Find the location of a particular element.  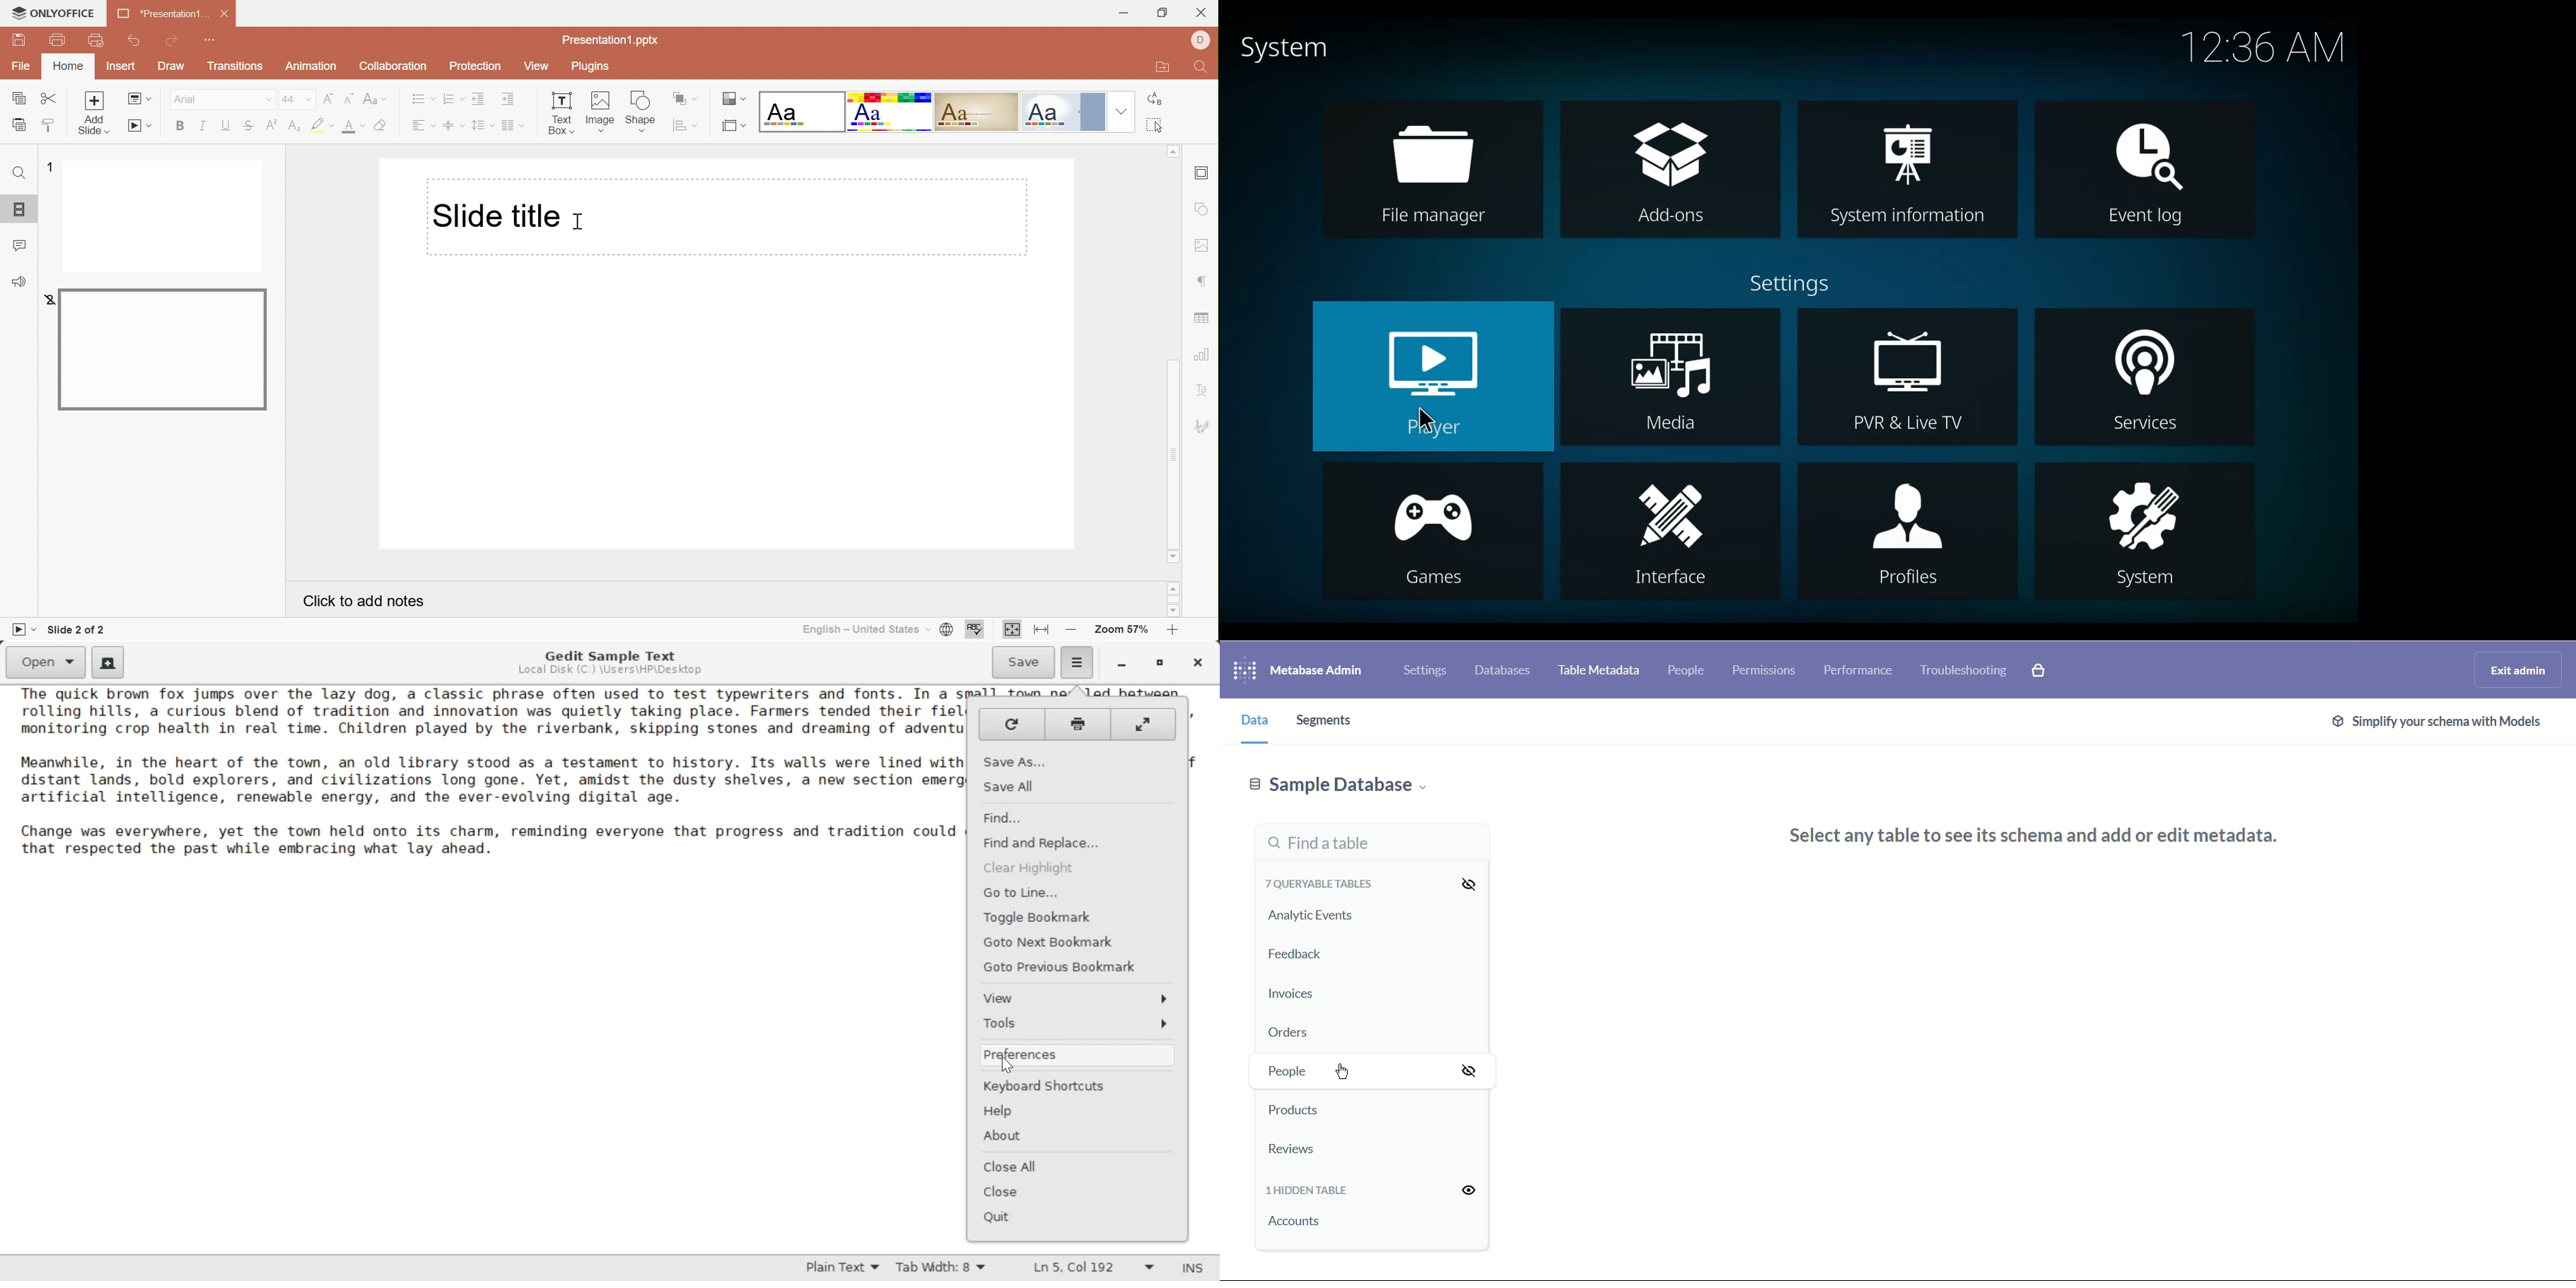

Change color theme is located at coordinates (732, 98).